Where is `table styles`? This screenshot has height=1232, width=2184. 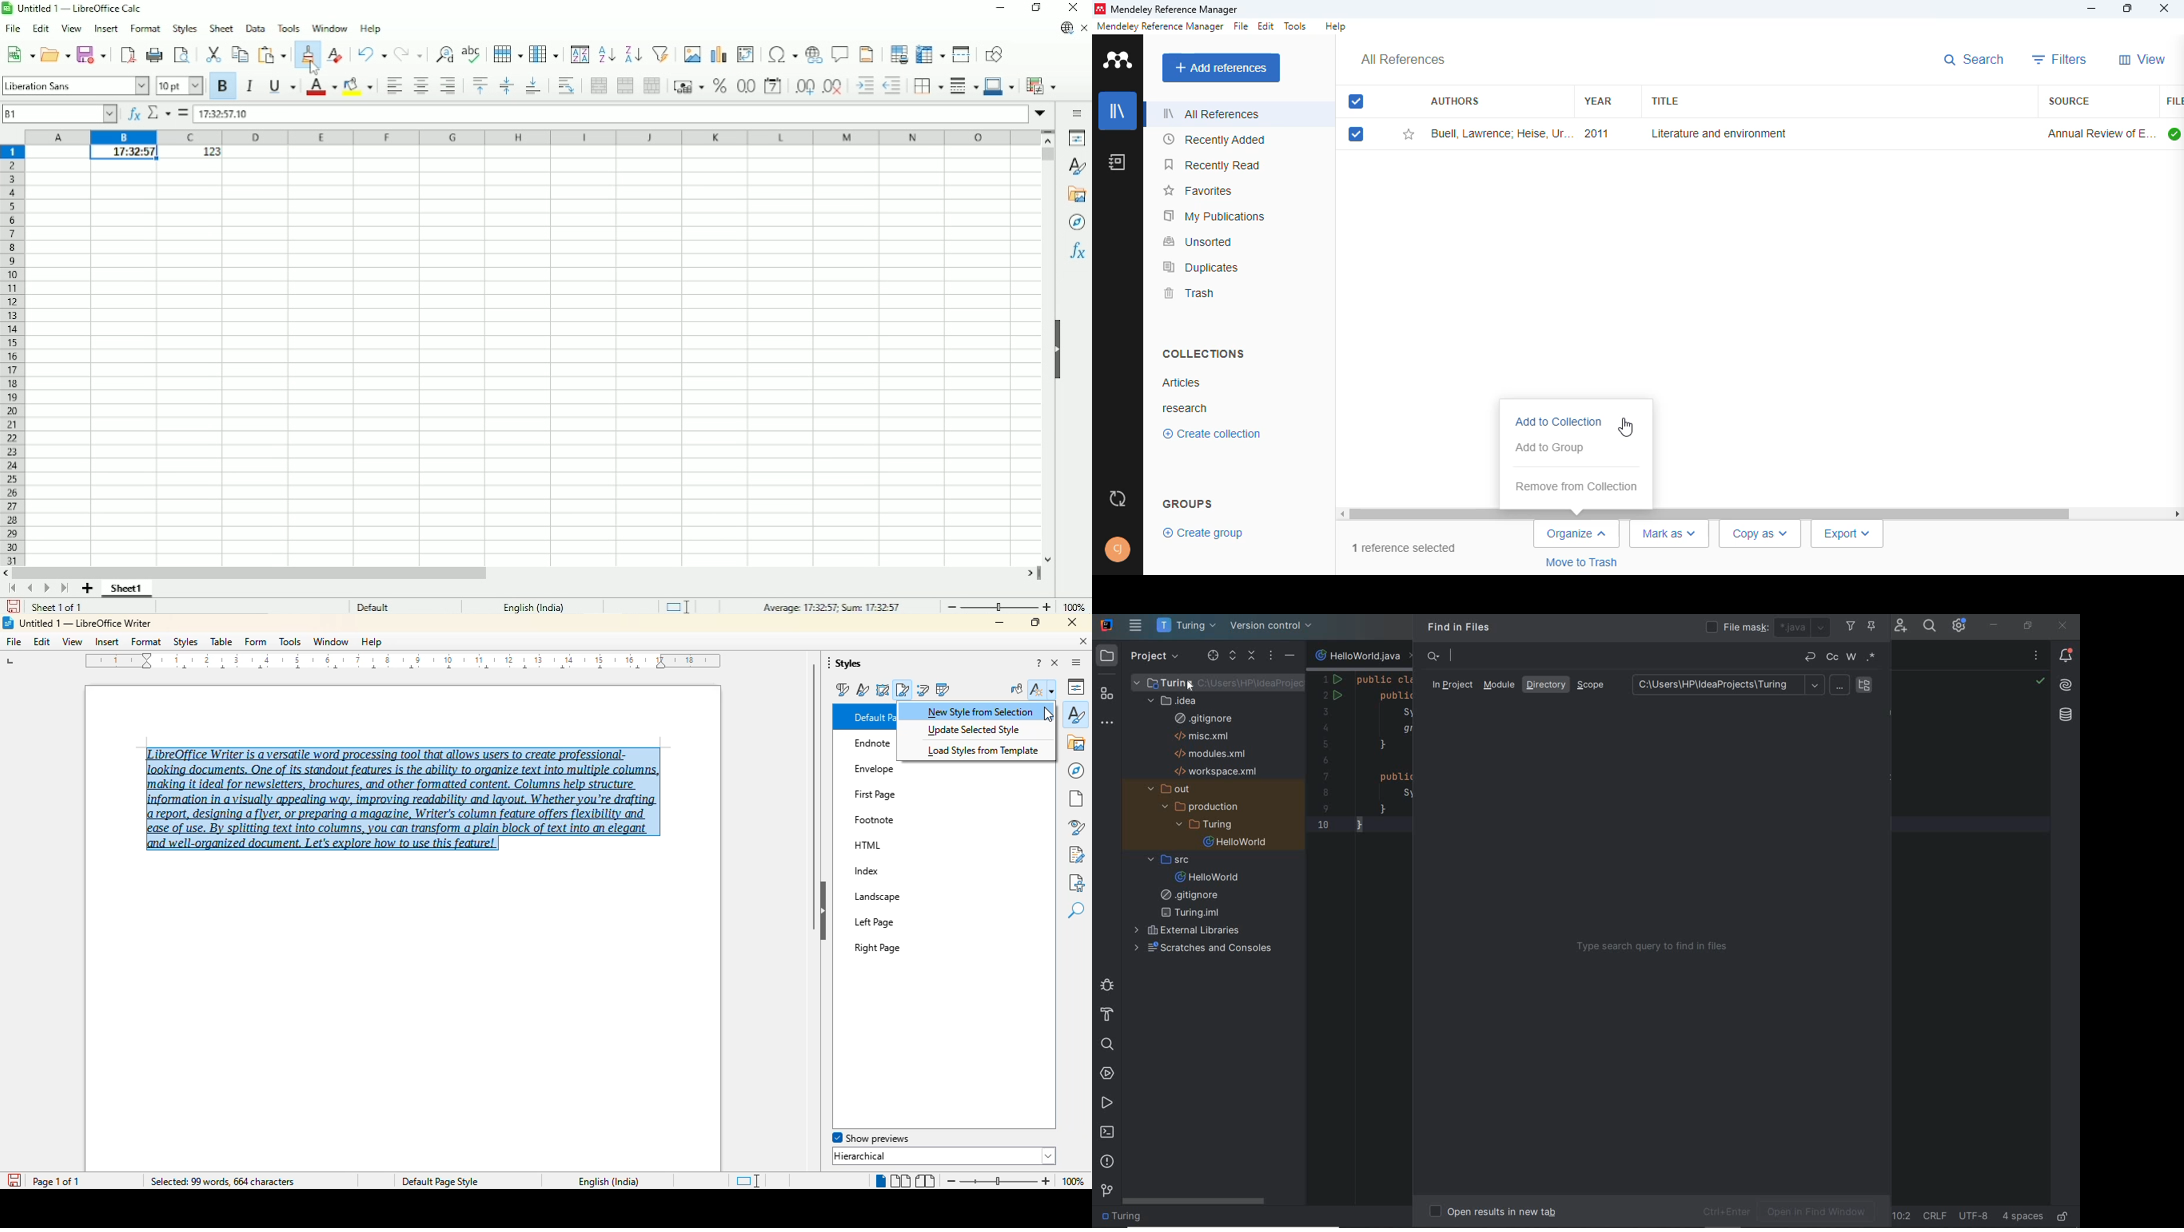
table styles is located at coordinates (942, 689).